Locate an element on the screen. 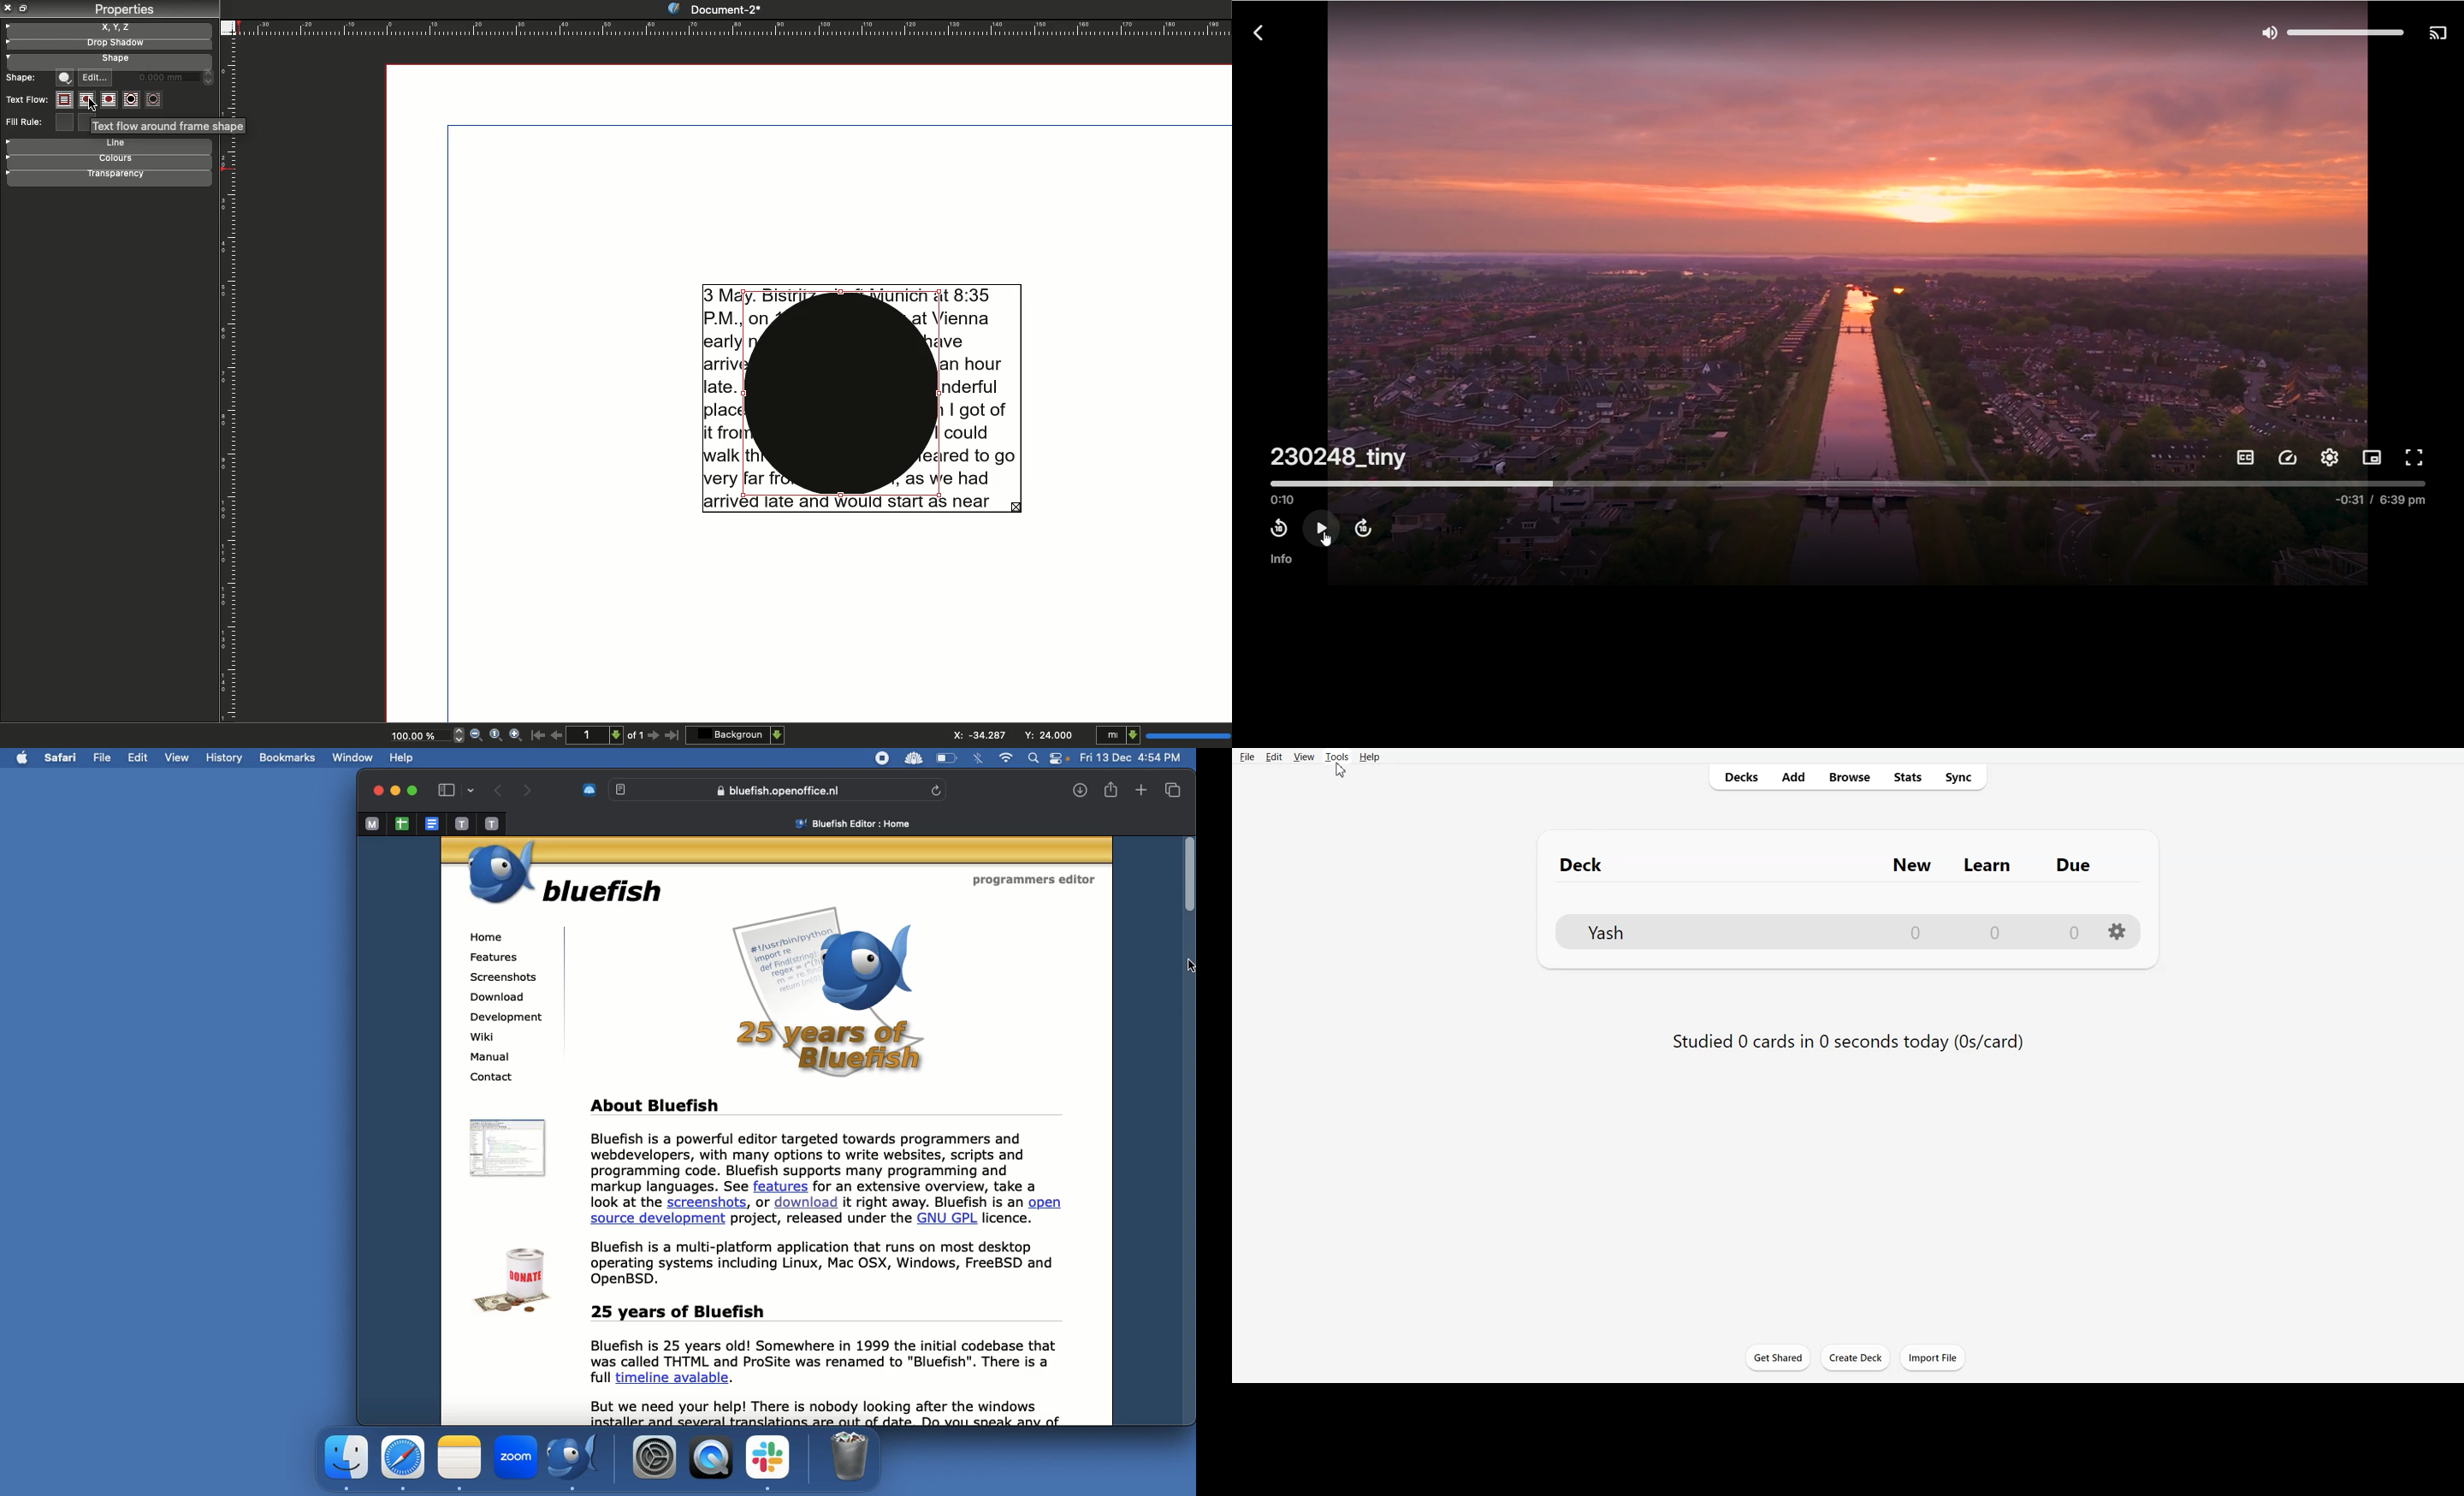  -0:31/6:39 is located at coordinates (2372, 504).